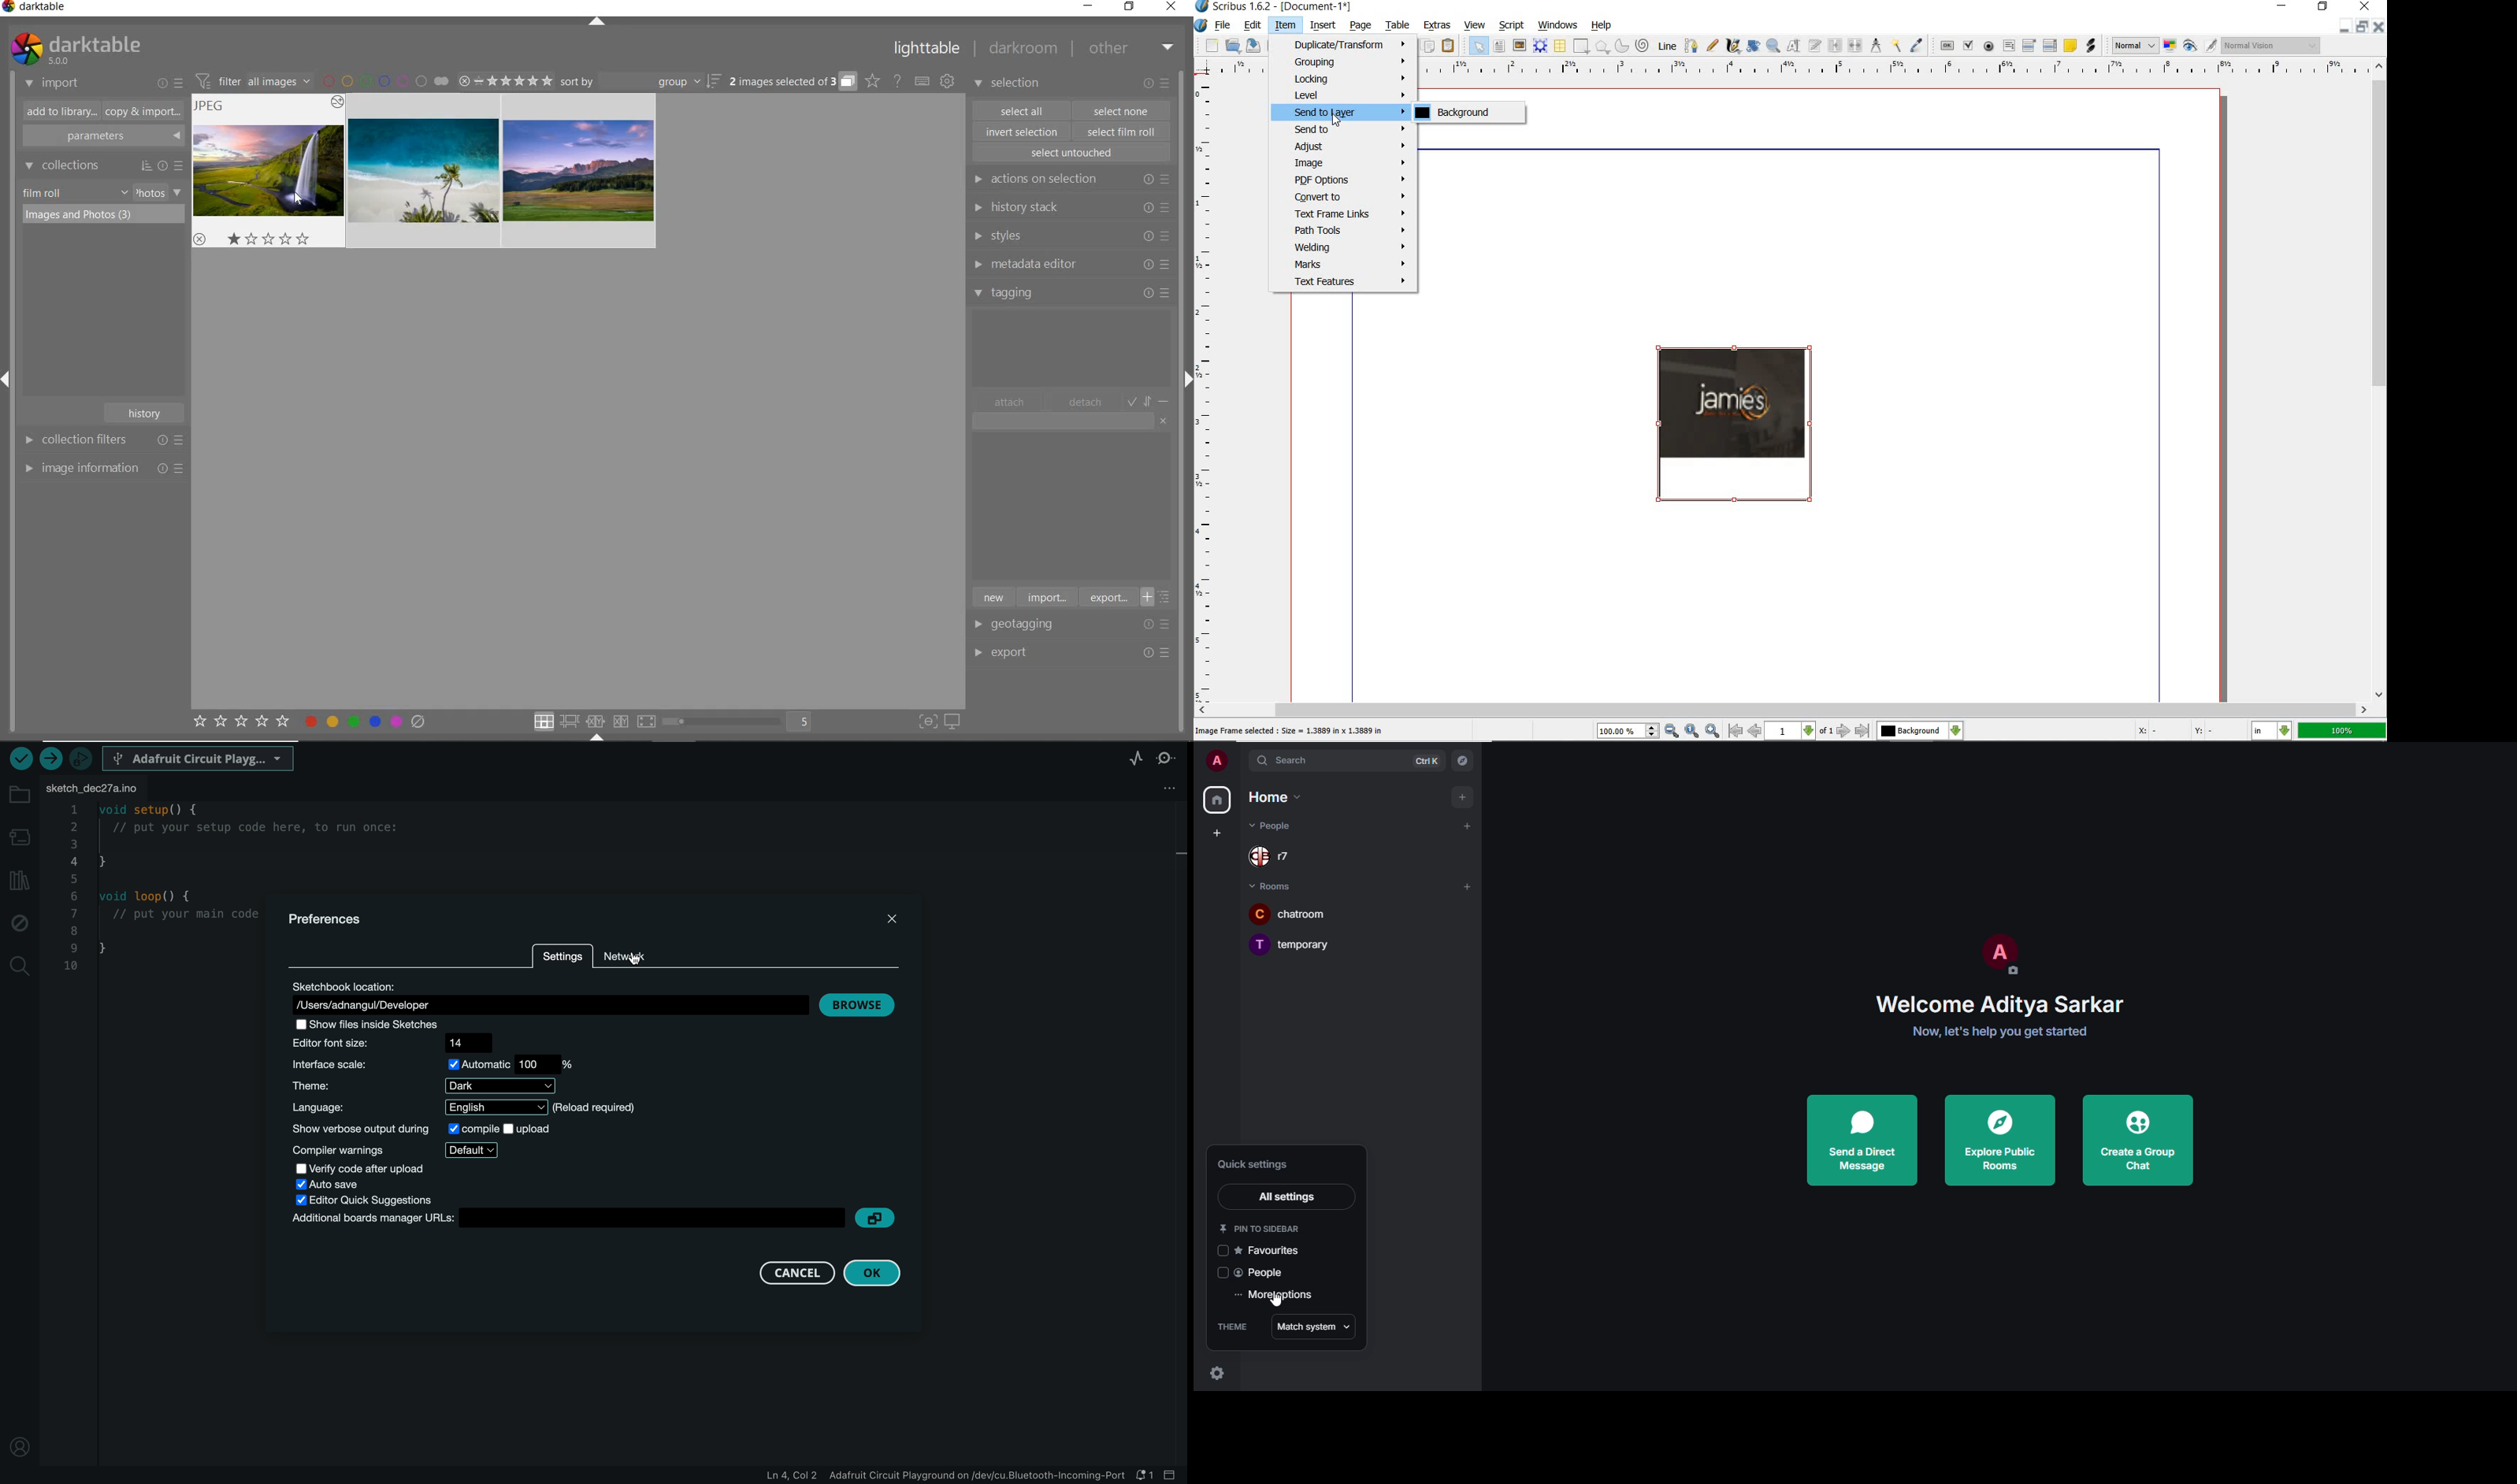  What do you see at coordinates (1341, 129) in the screenshot?
I see `Send to` at bounding box center [1341, 129].